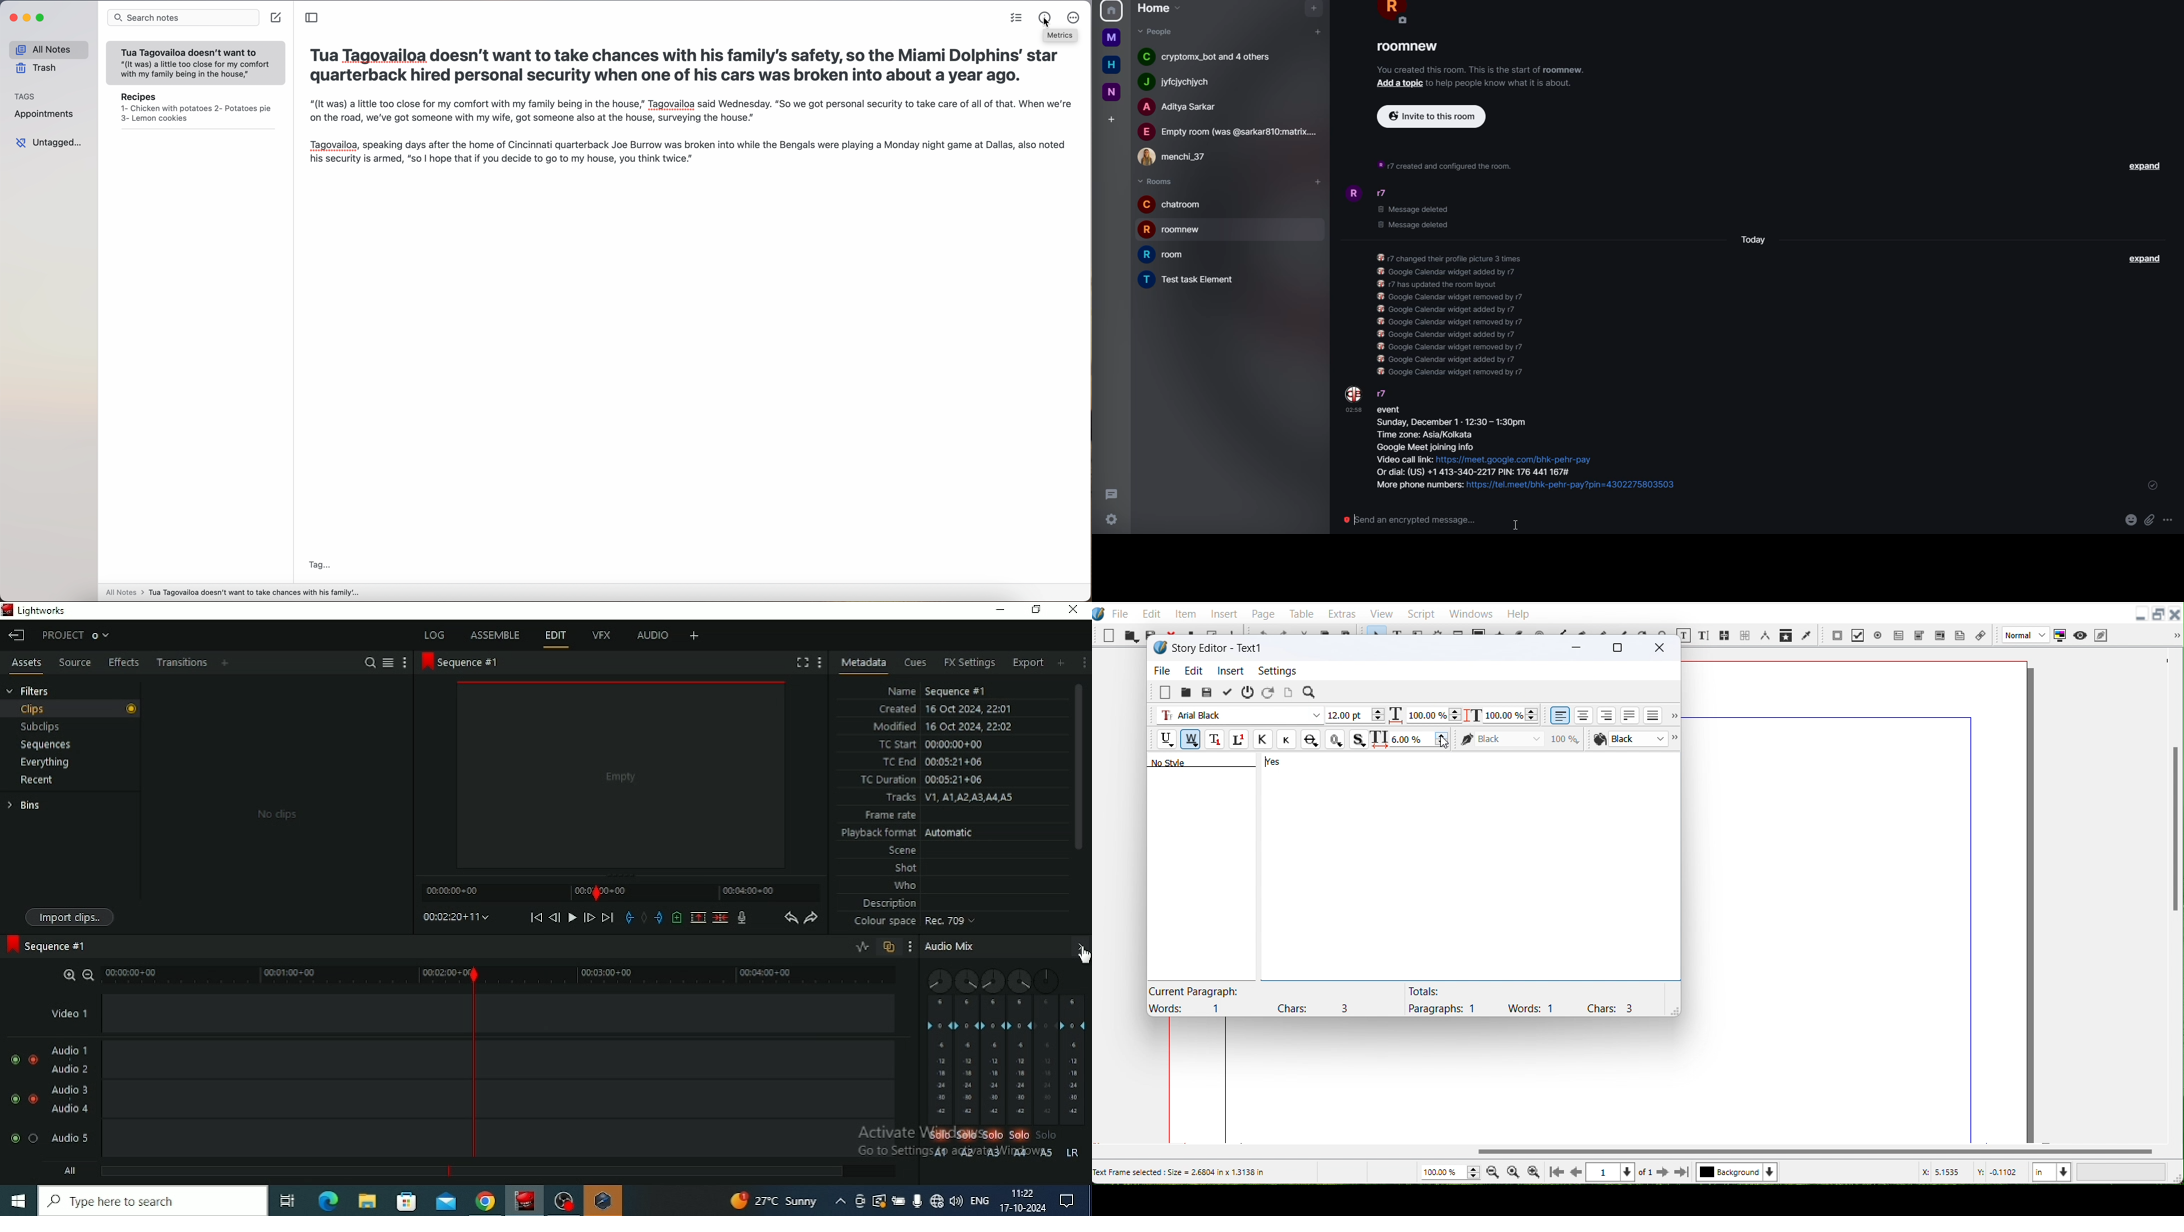 The width and height of the screenshot is (2184, 1232). I want to click on Play, so click(571, 918).